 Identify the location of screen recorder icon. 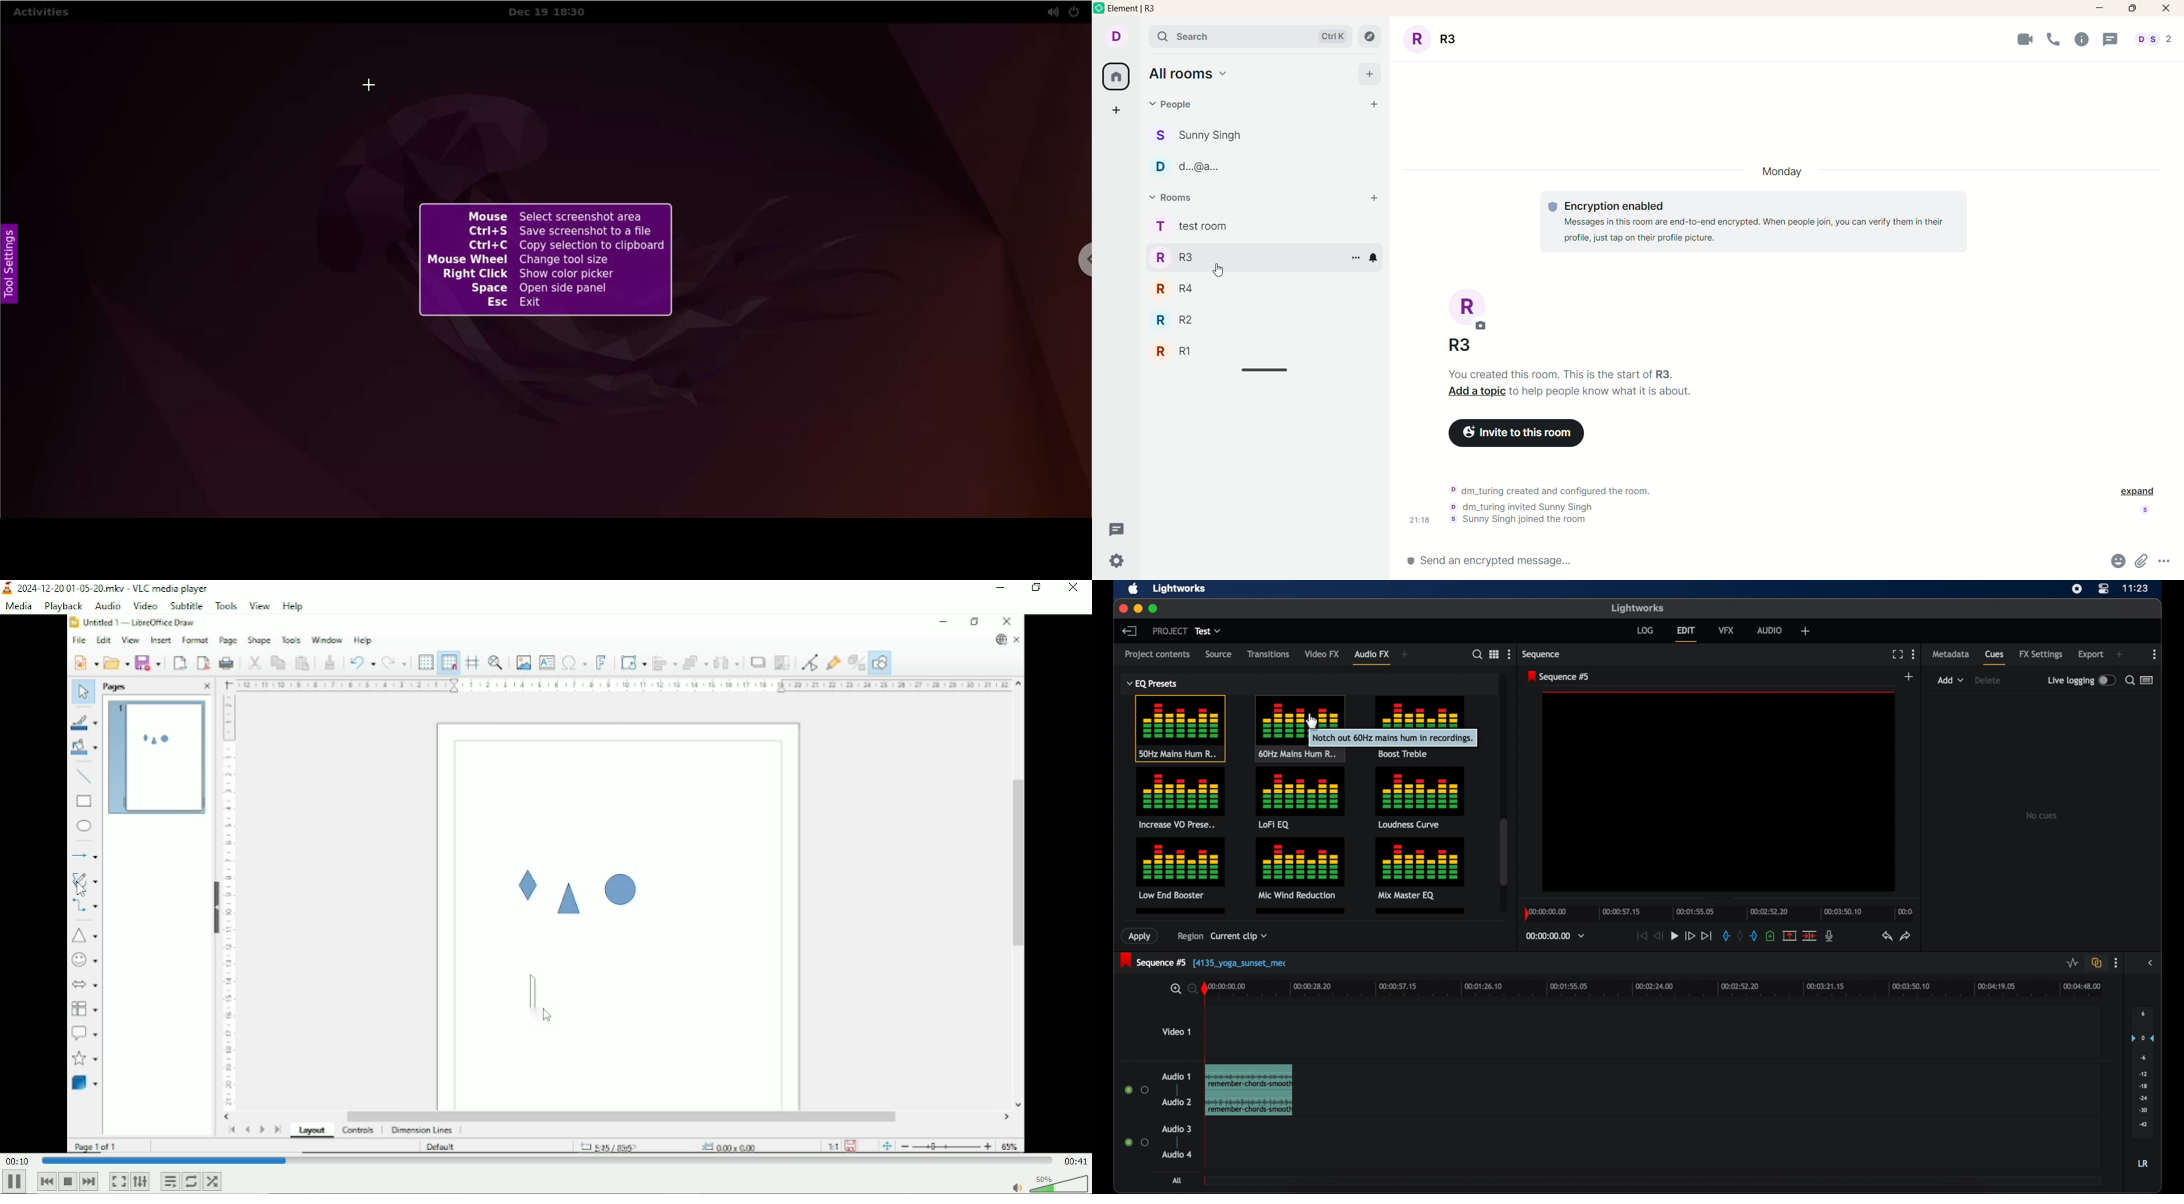
(2077, 589).